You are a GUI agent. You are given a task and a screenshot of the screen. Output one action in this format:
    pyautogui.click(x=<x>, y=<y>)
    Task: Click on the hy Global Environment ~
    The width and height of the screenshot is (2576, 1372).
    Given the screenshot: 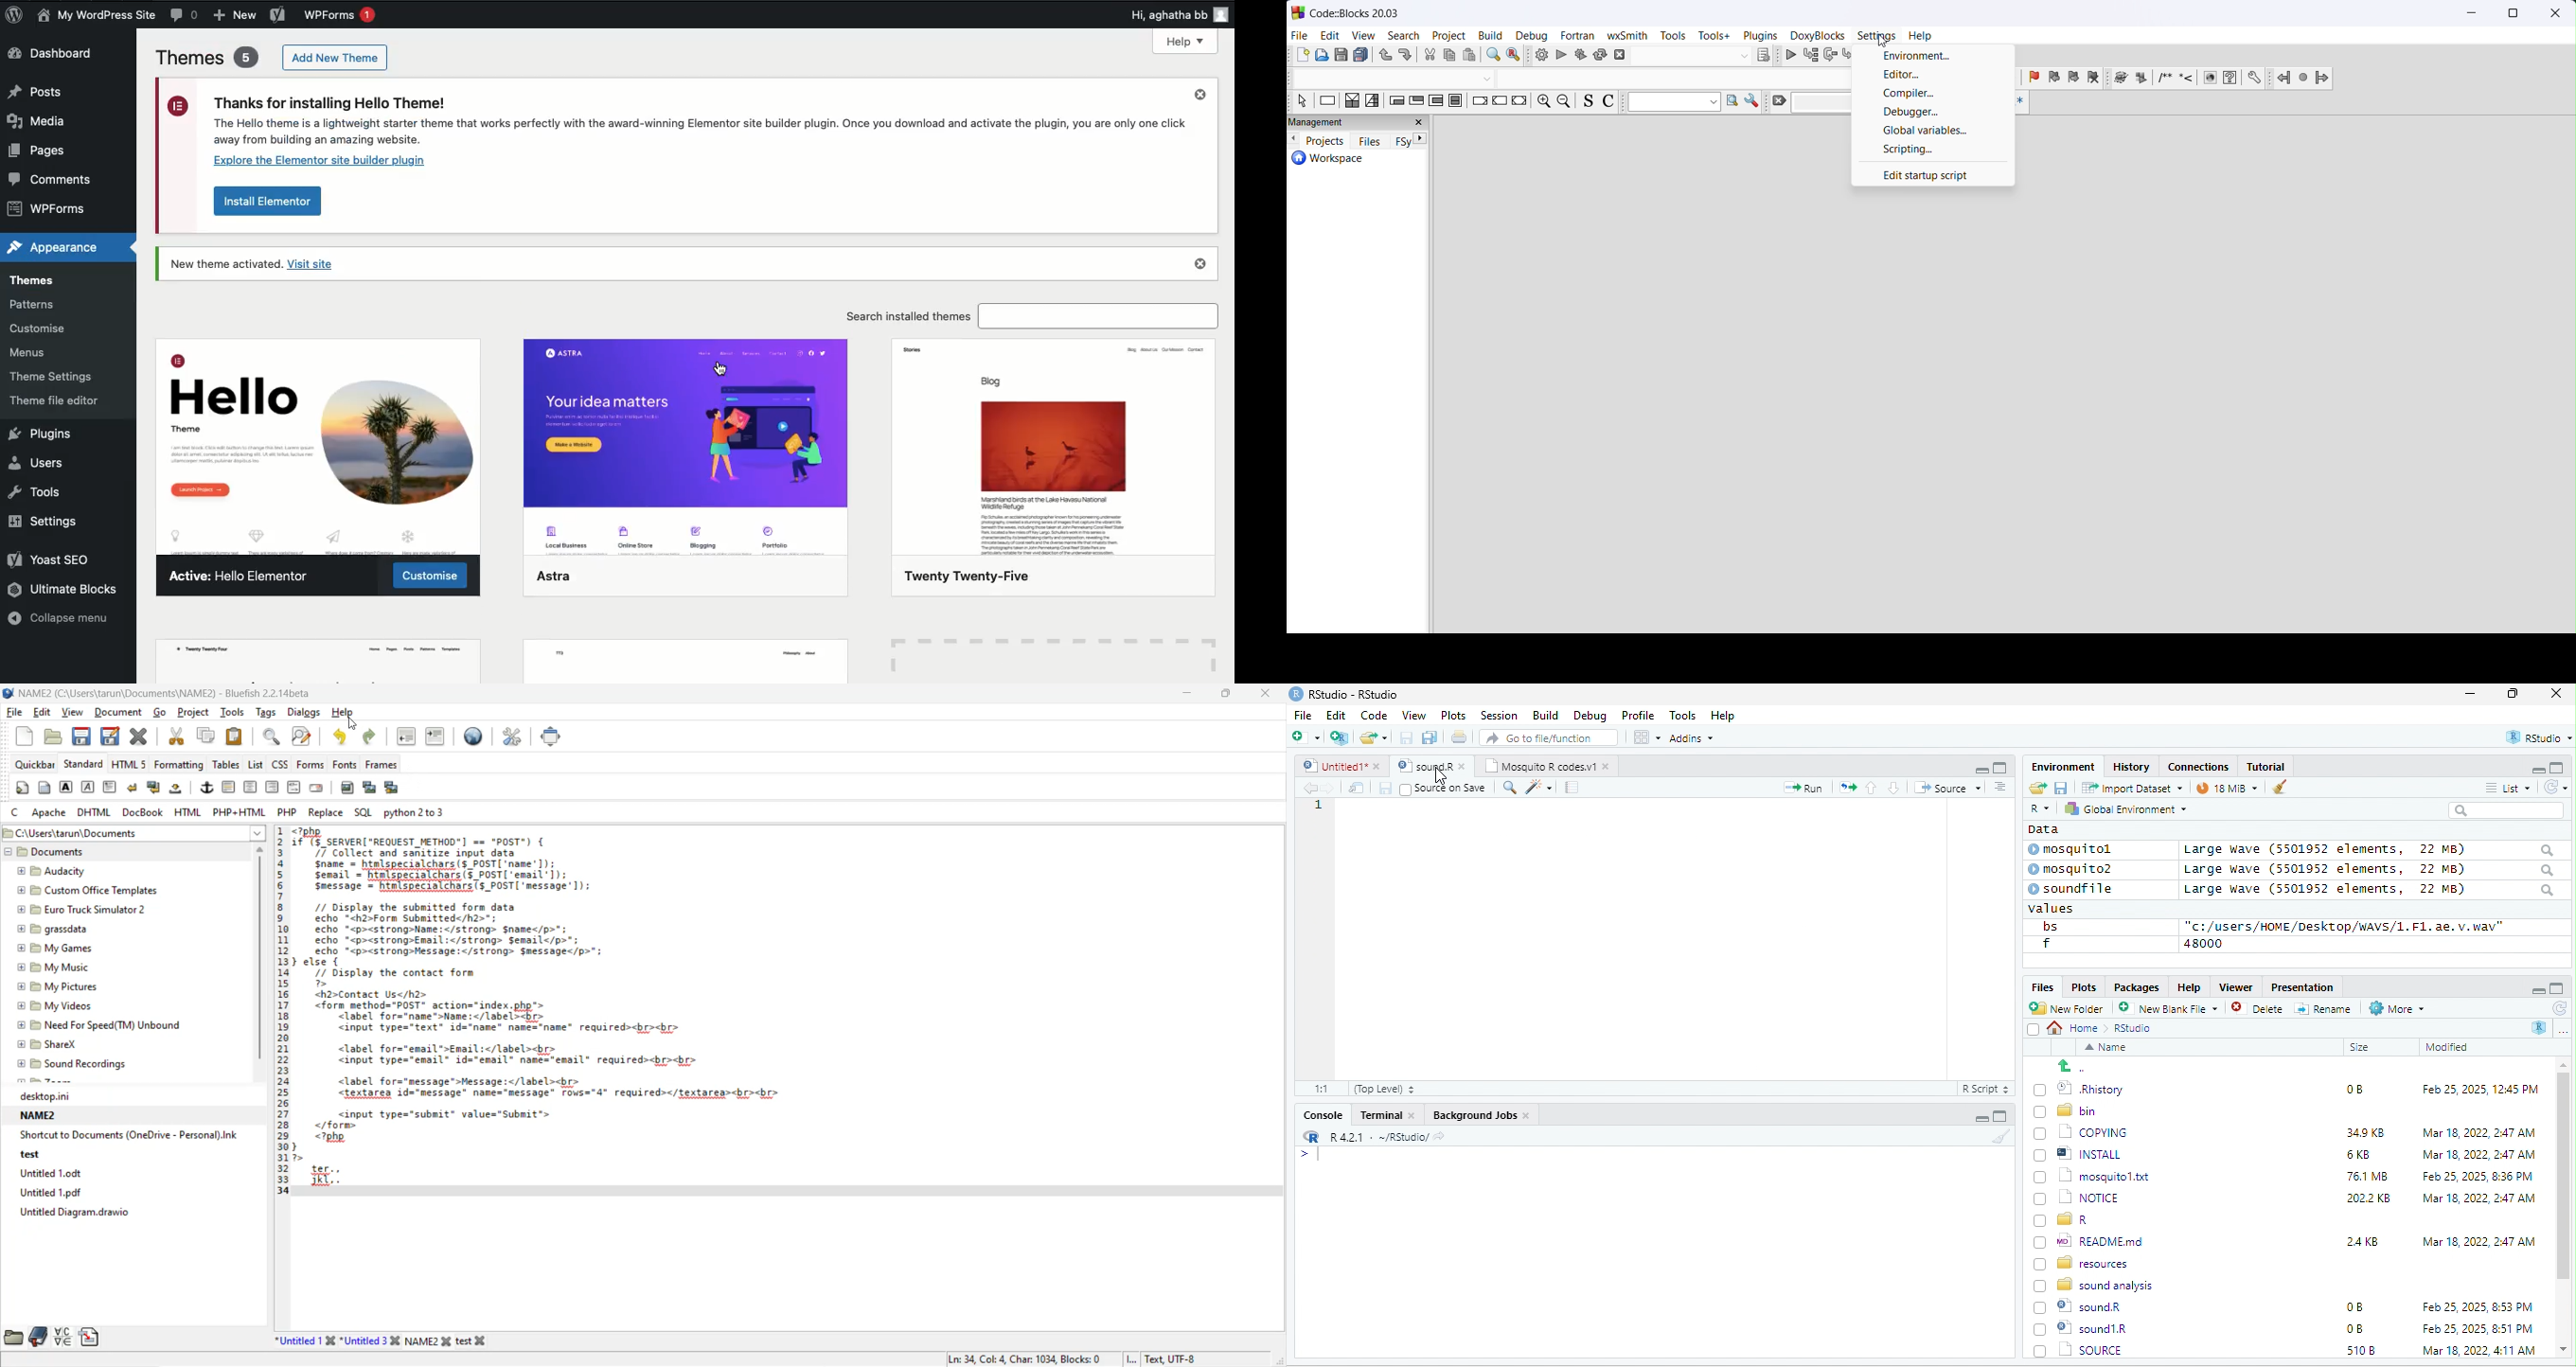 What is the action you would take?
    pyautogui.click(x=2121, y=808)
    